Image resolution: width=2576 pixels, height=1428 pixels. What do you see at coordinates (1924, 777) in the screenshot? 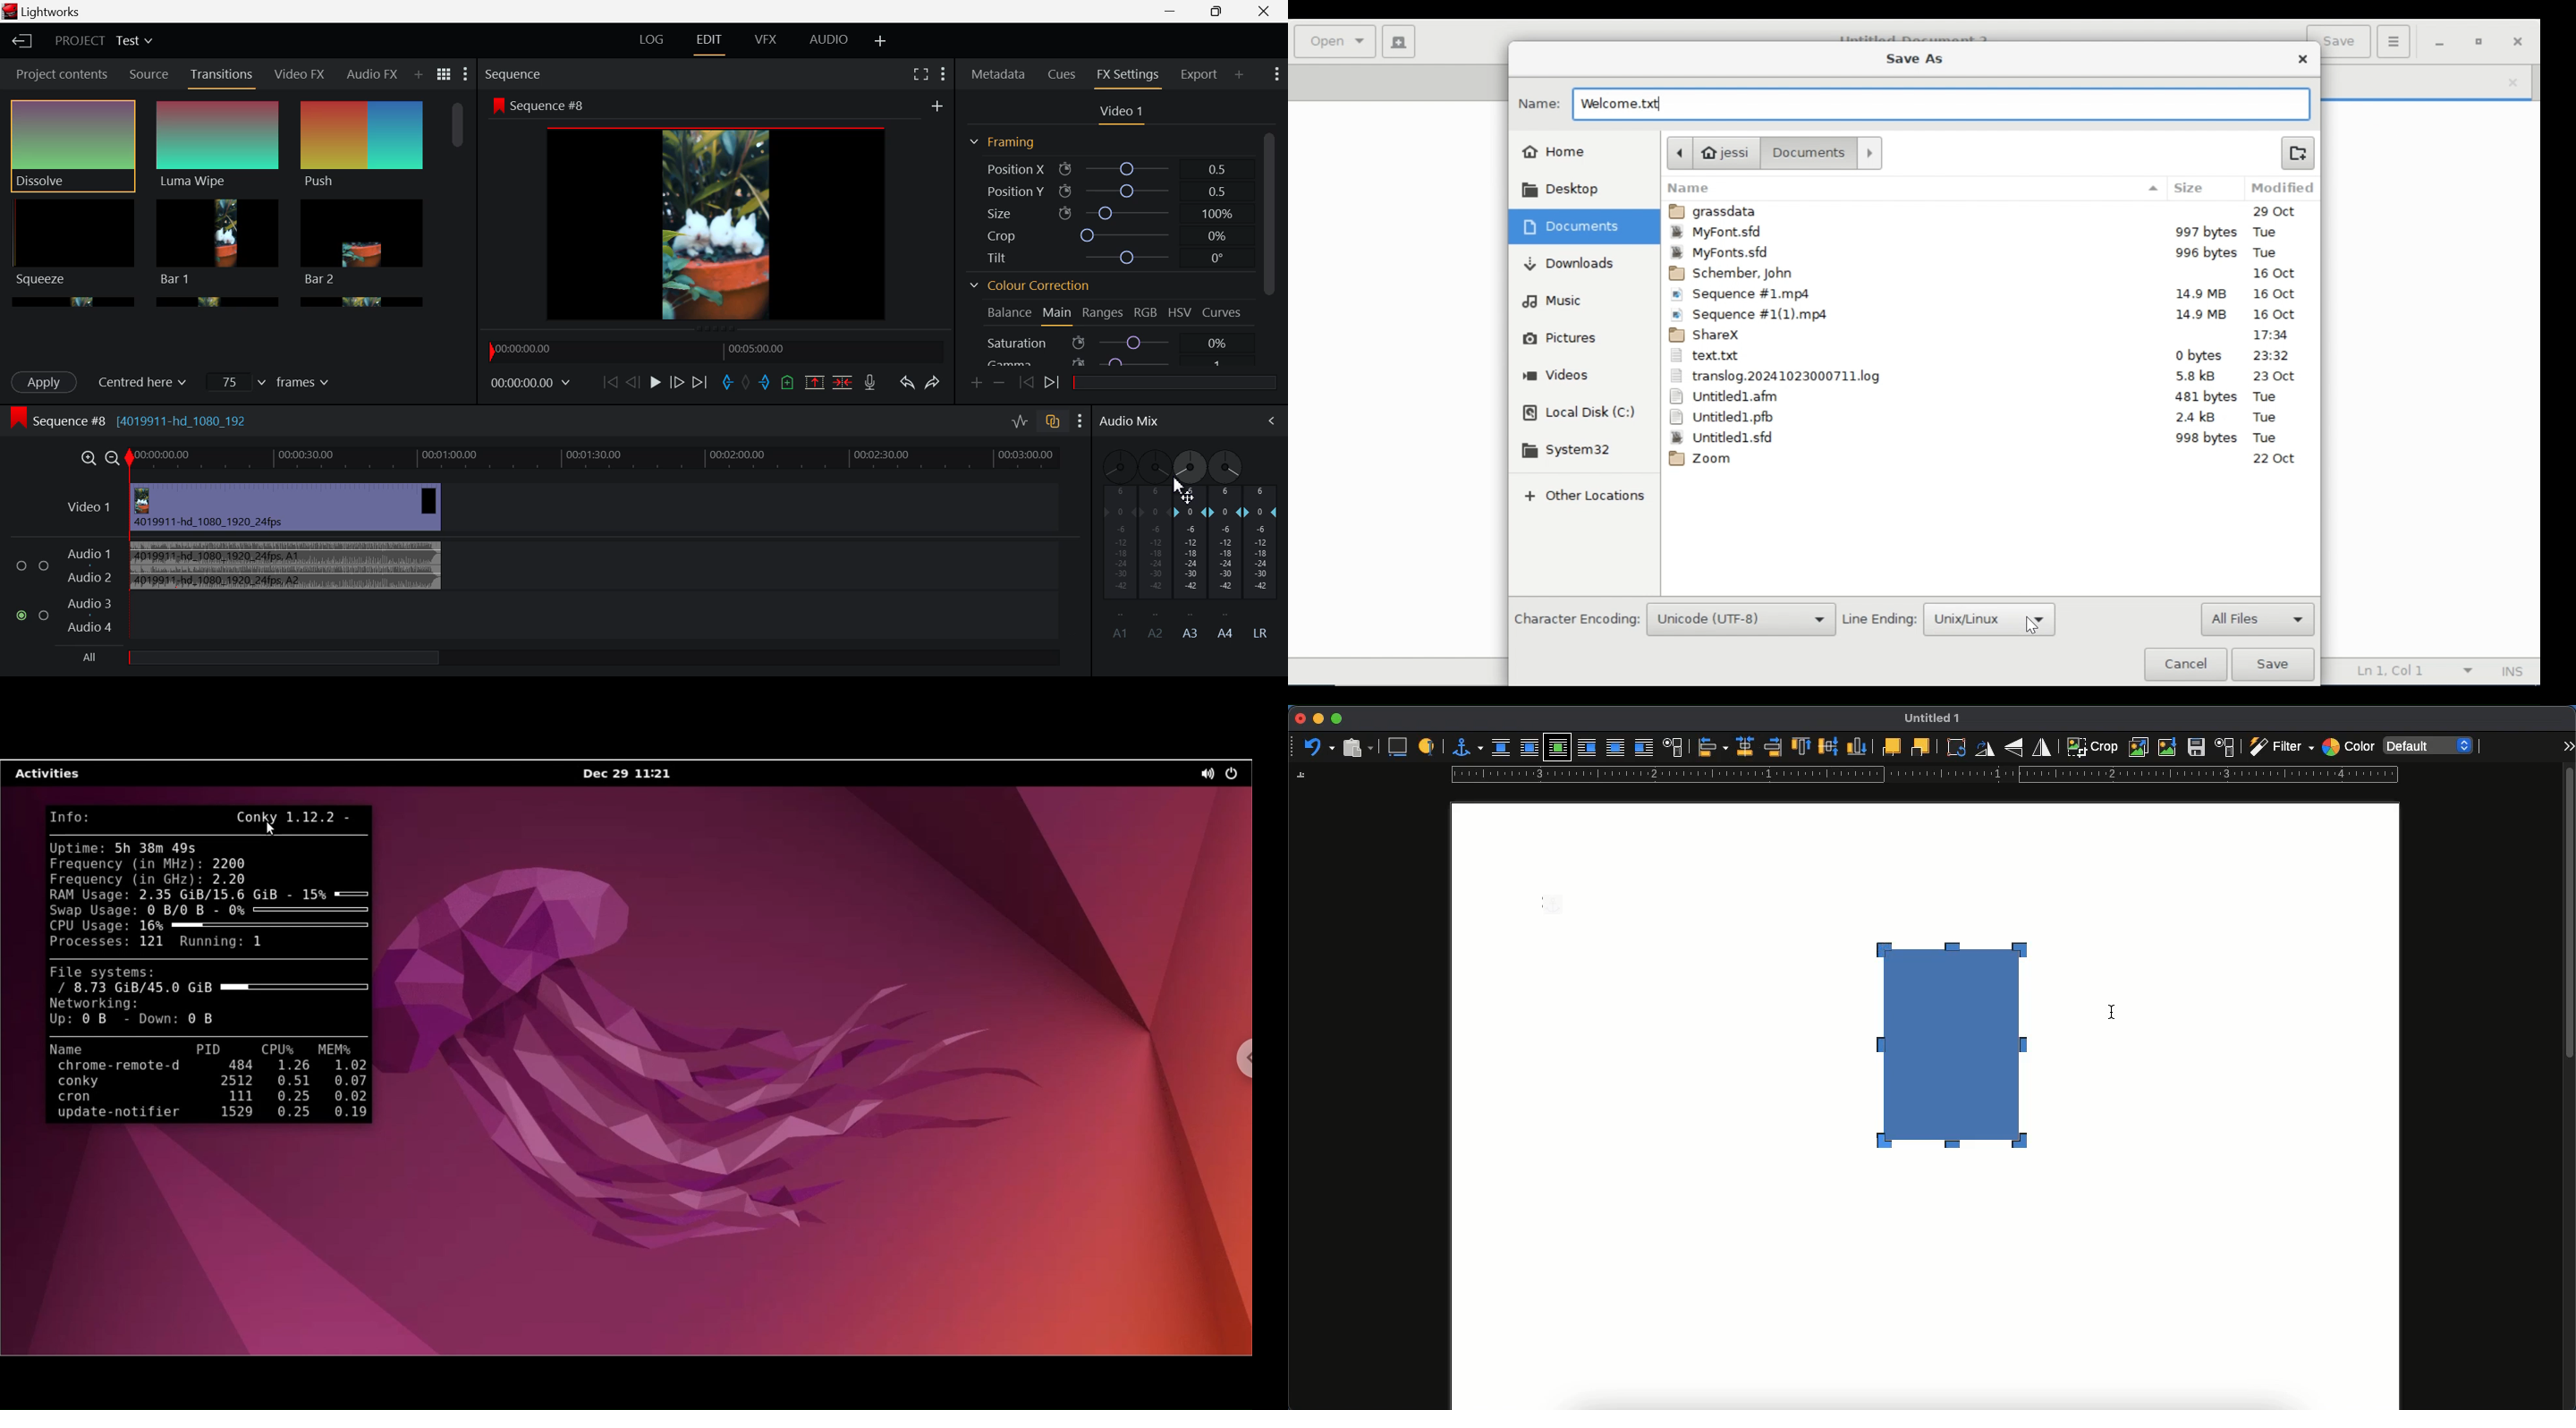
I see `guide` at bounding box center [1924, 777].